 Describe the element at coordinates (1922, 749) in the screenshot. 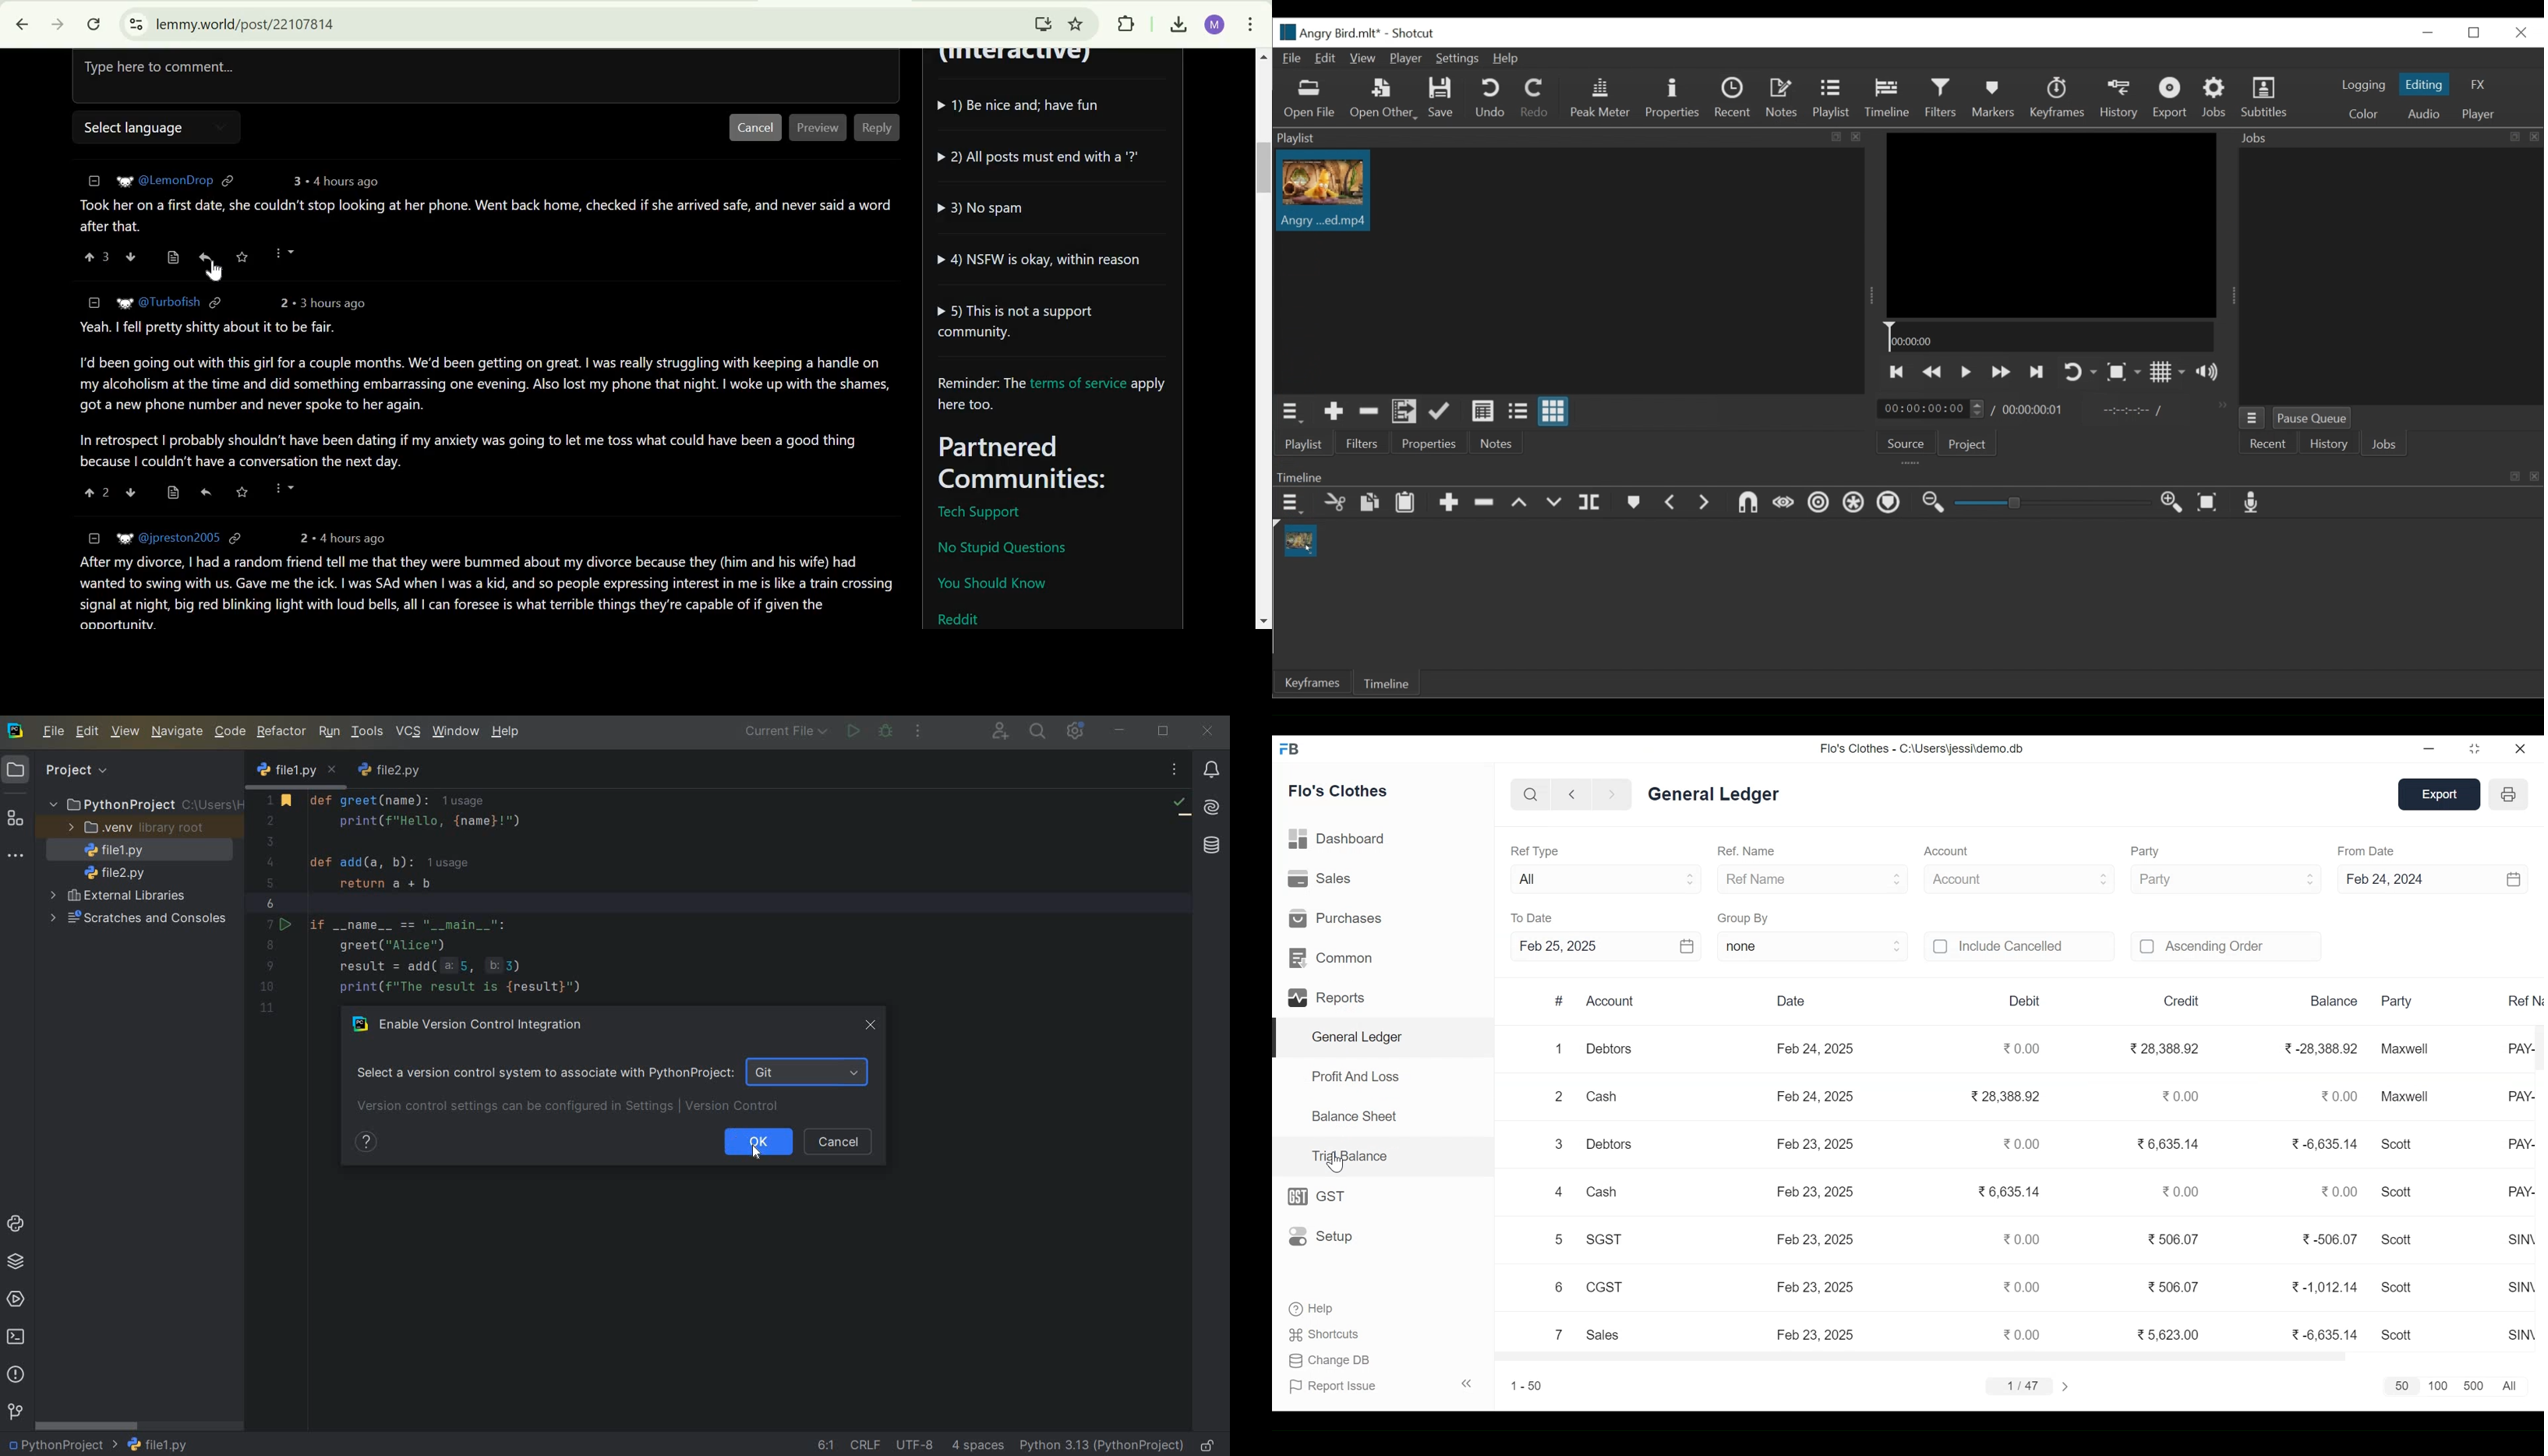

I see `Flo's Clothes - C:\Users\jessi\demo.db` at that location.